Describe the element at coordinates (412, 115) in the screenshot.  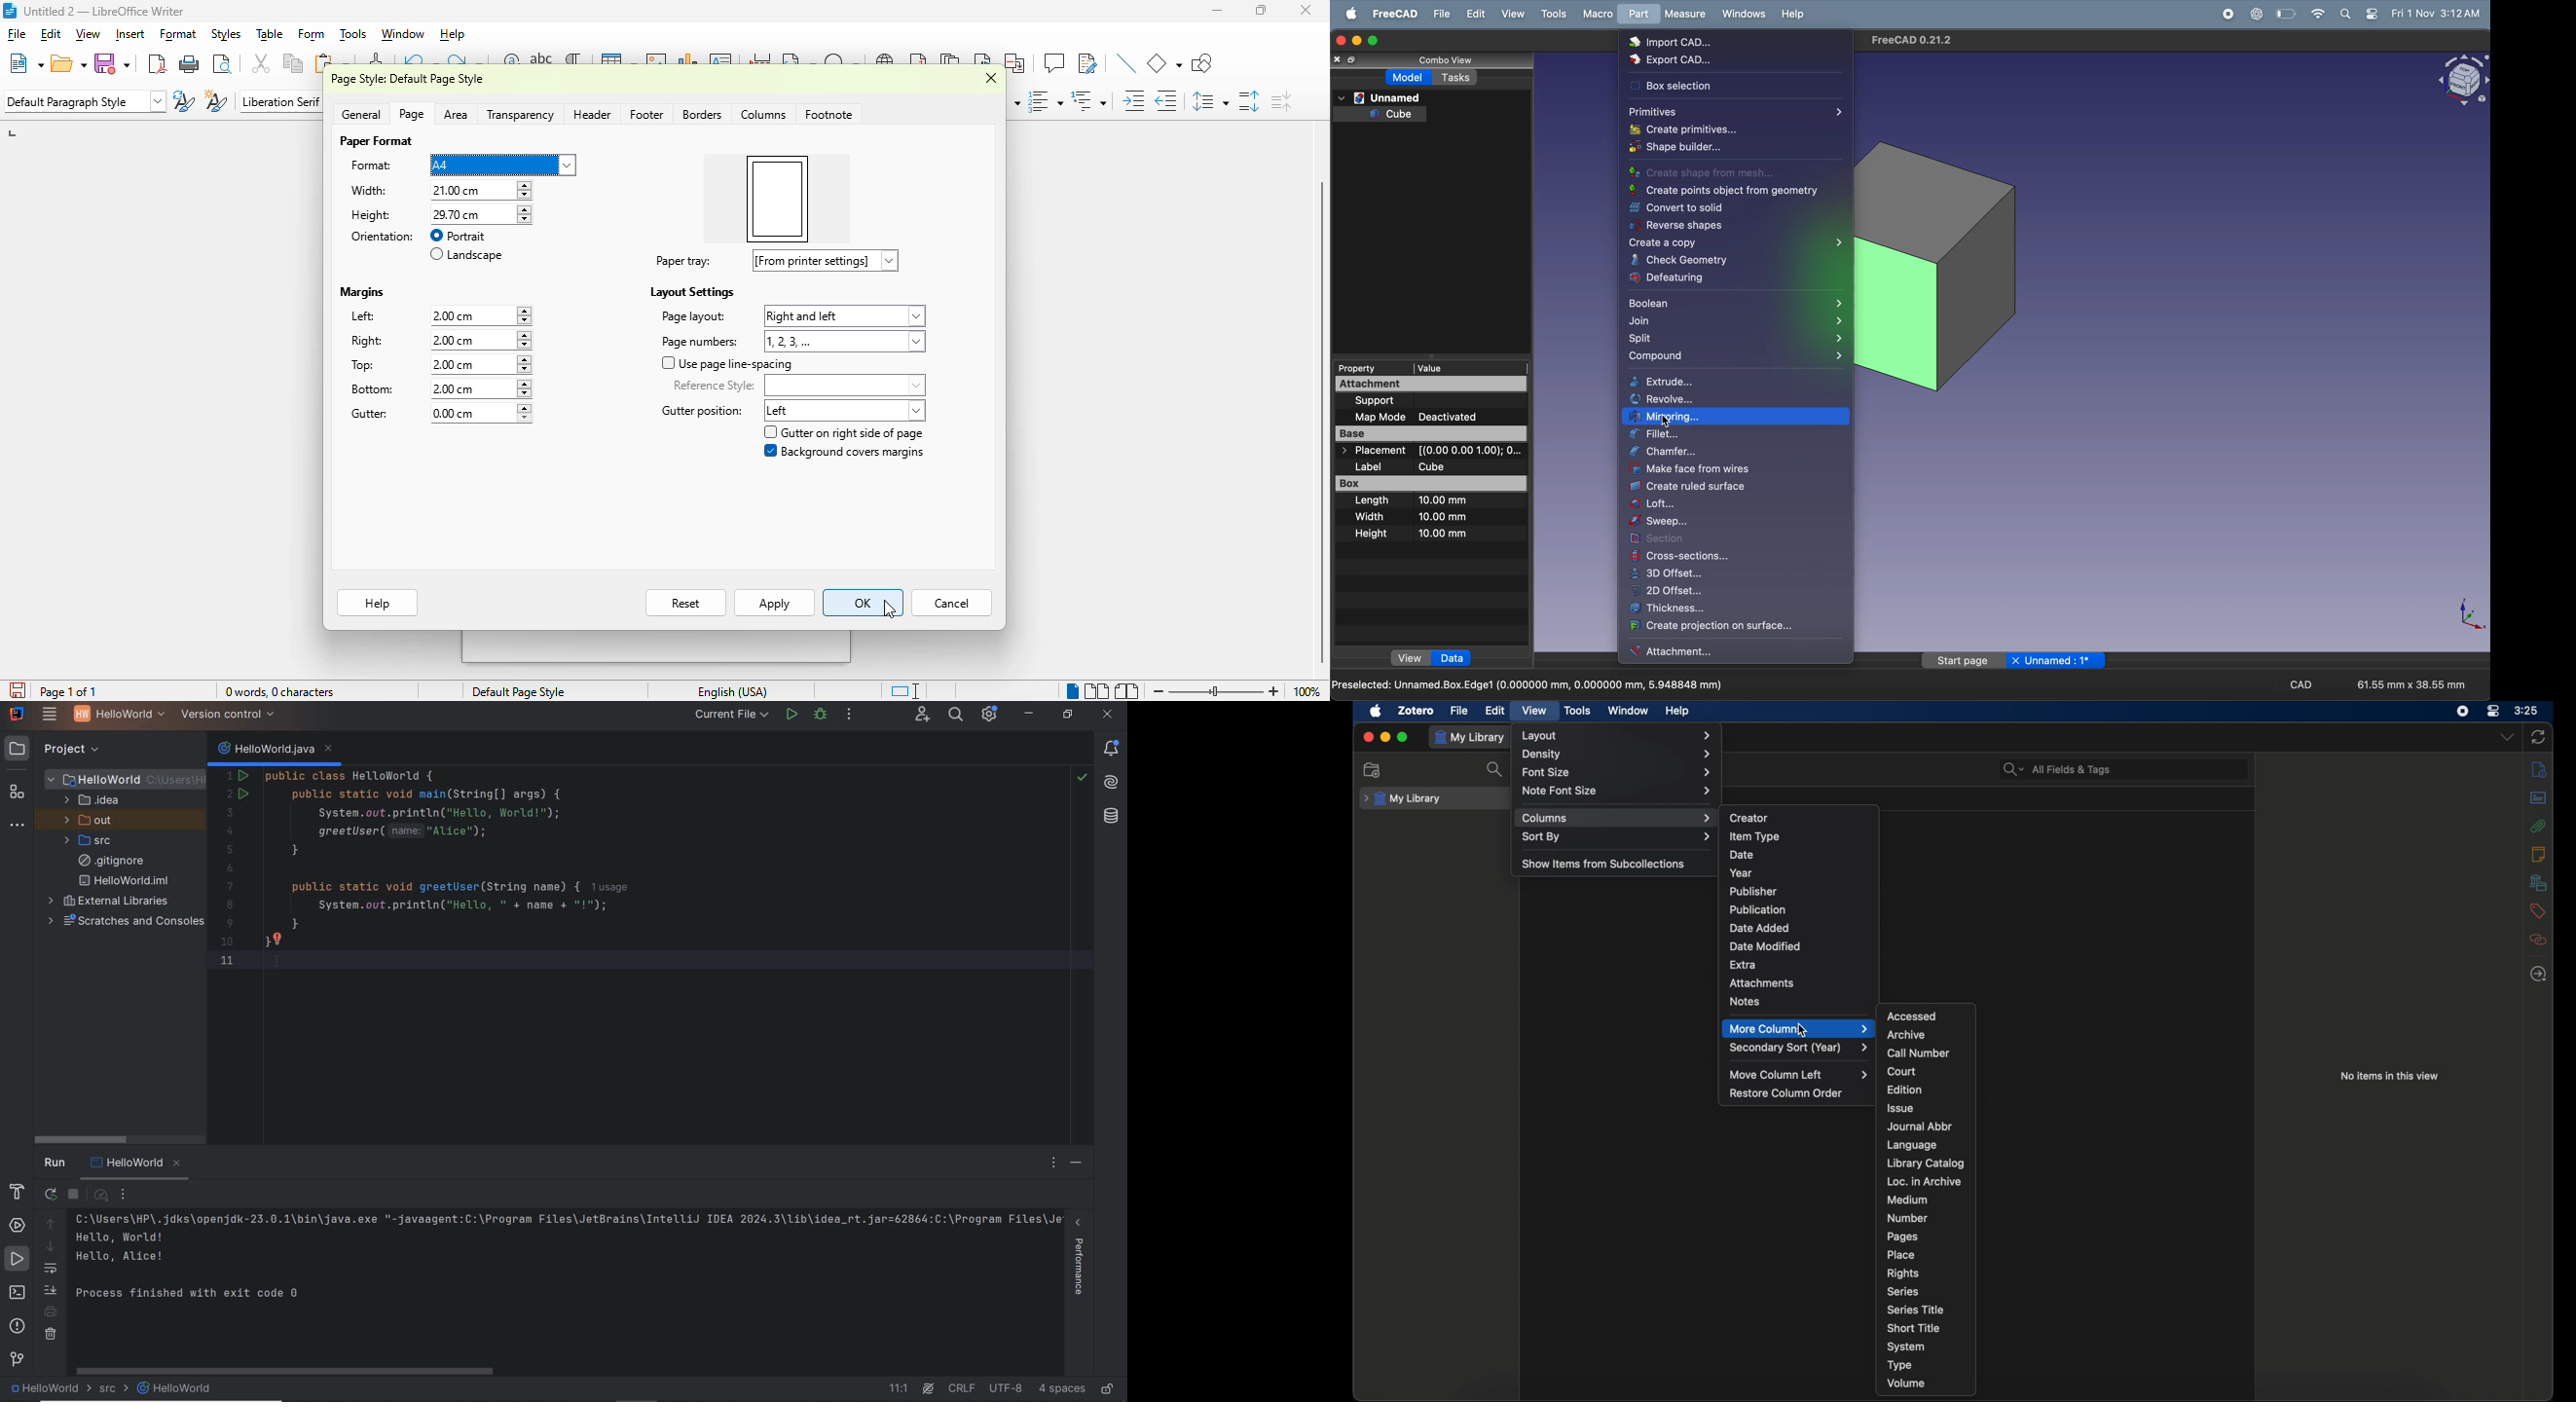
I see `page` at that location.